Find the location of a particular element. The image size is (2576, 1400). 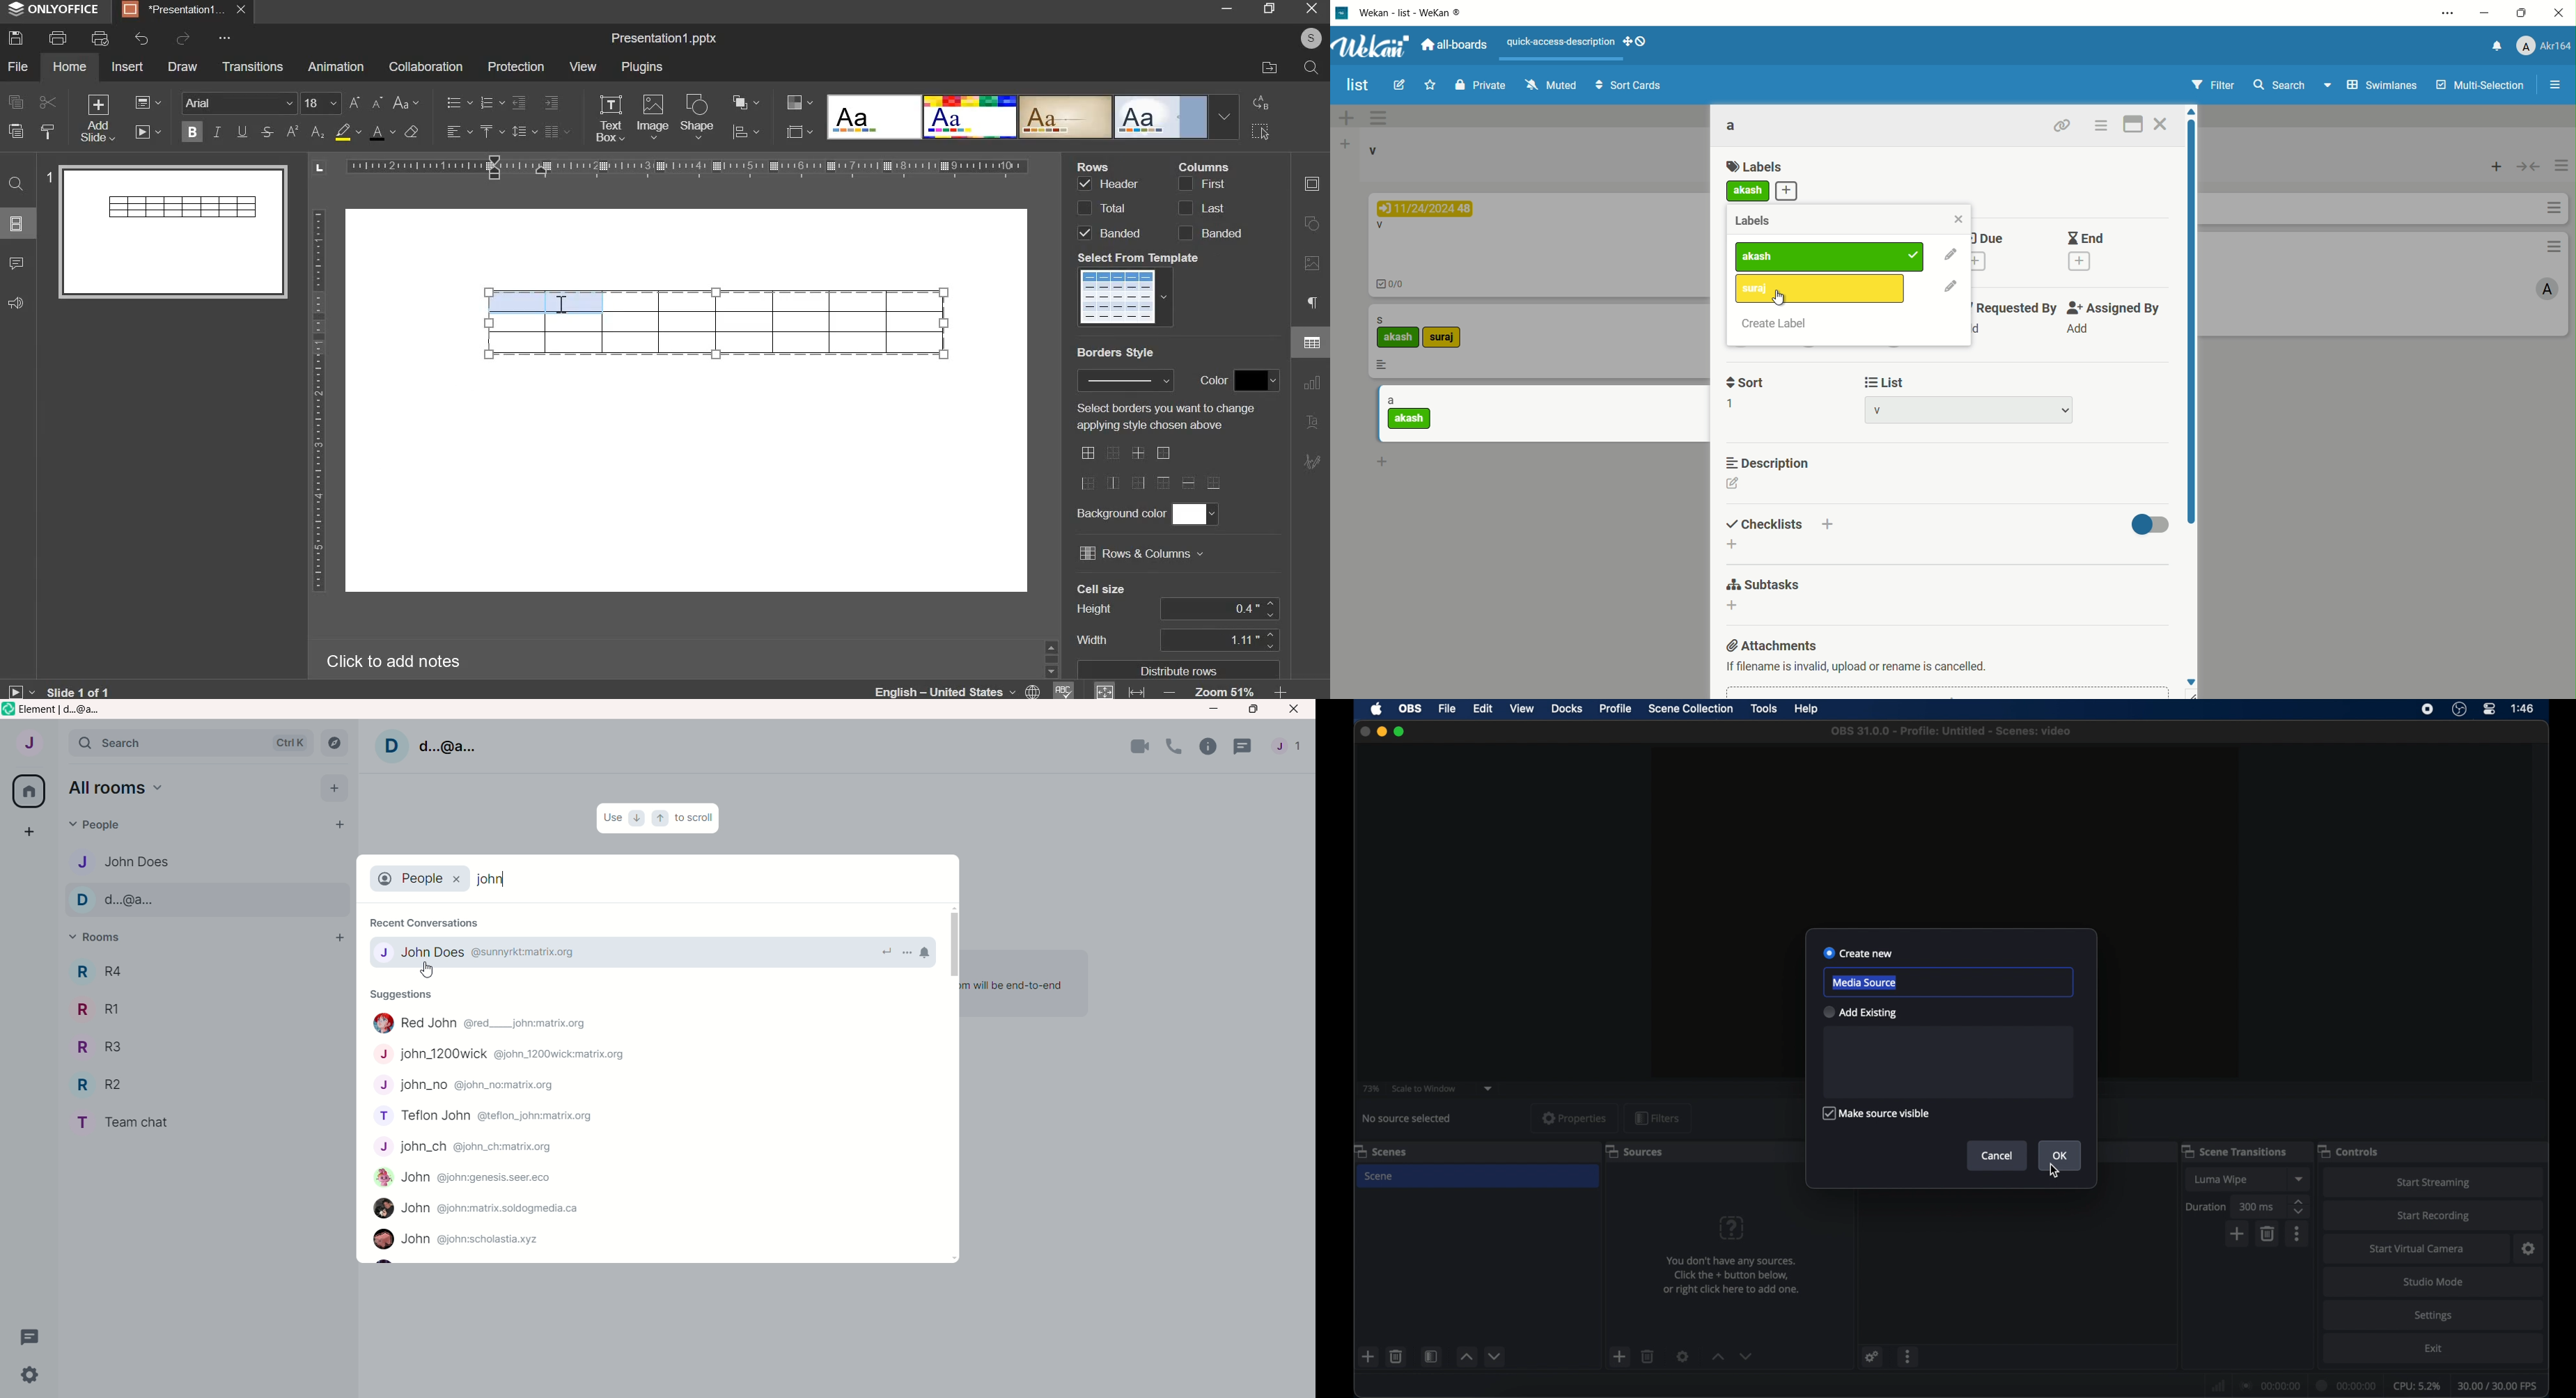

cpu is located at coordinates (2418, 1386).